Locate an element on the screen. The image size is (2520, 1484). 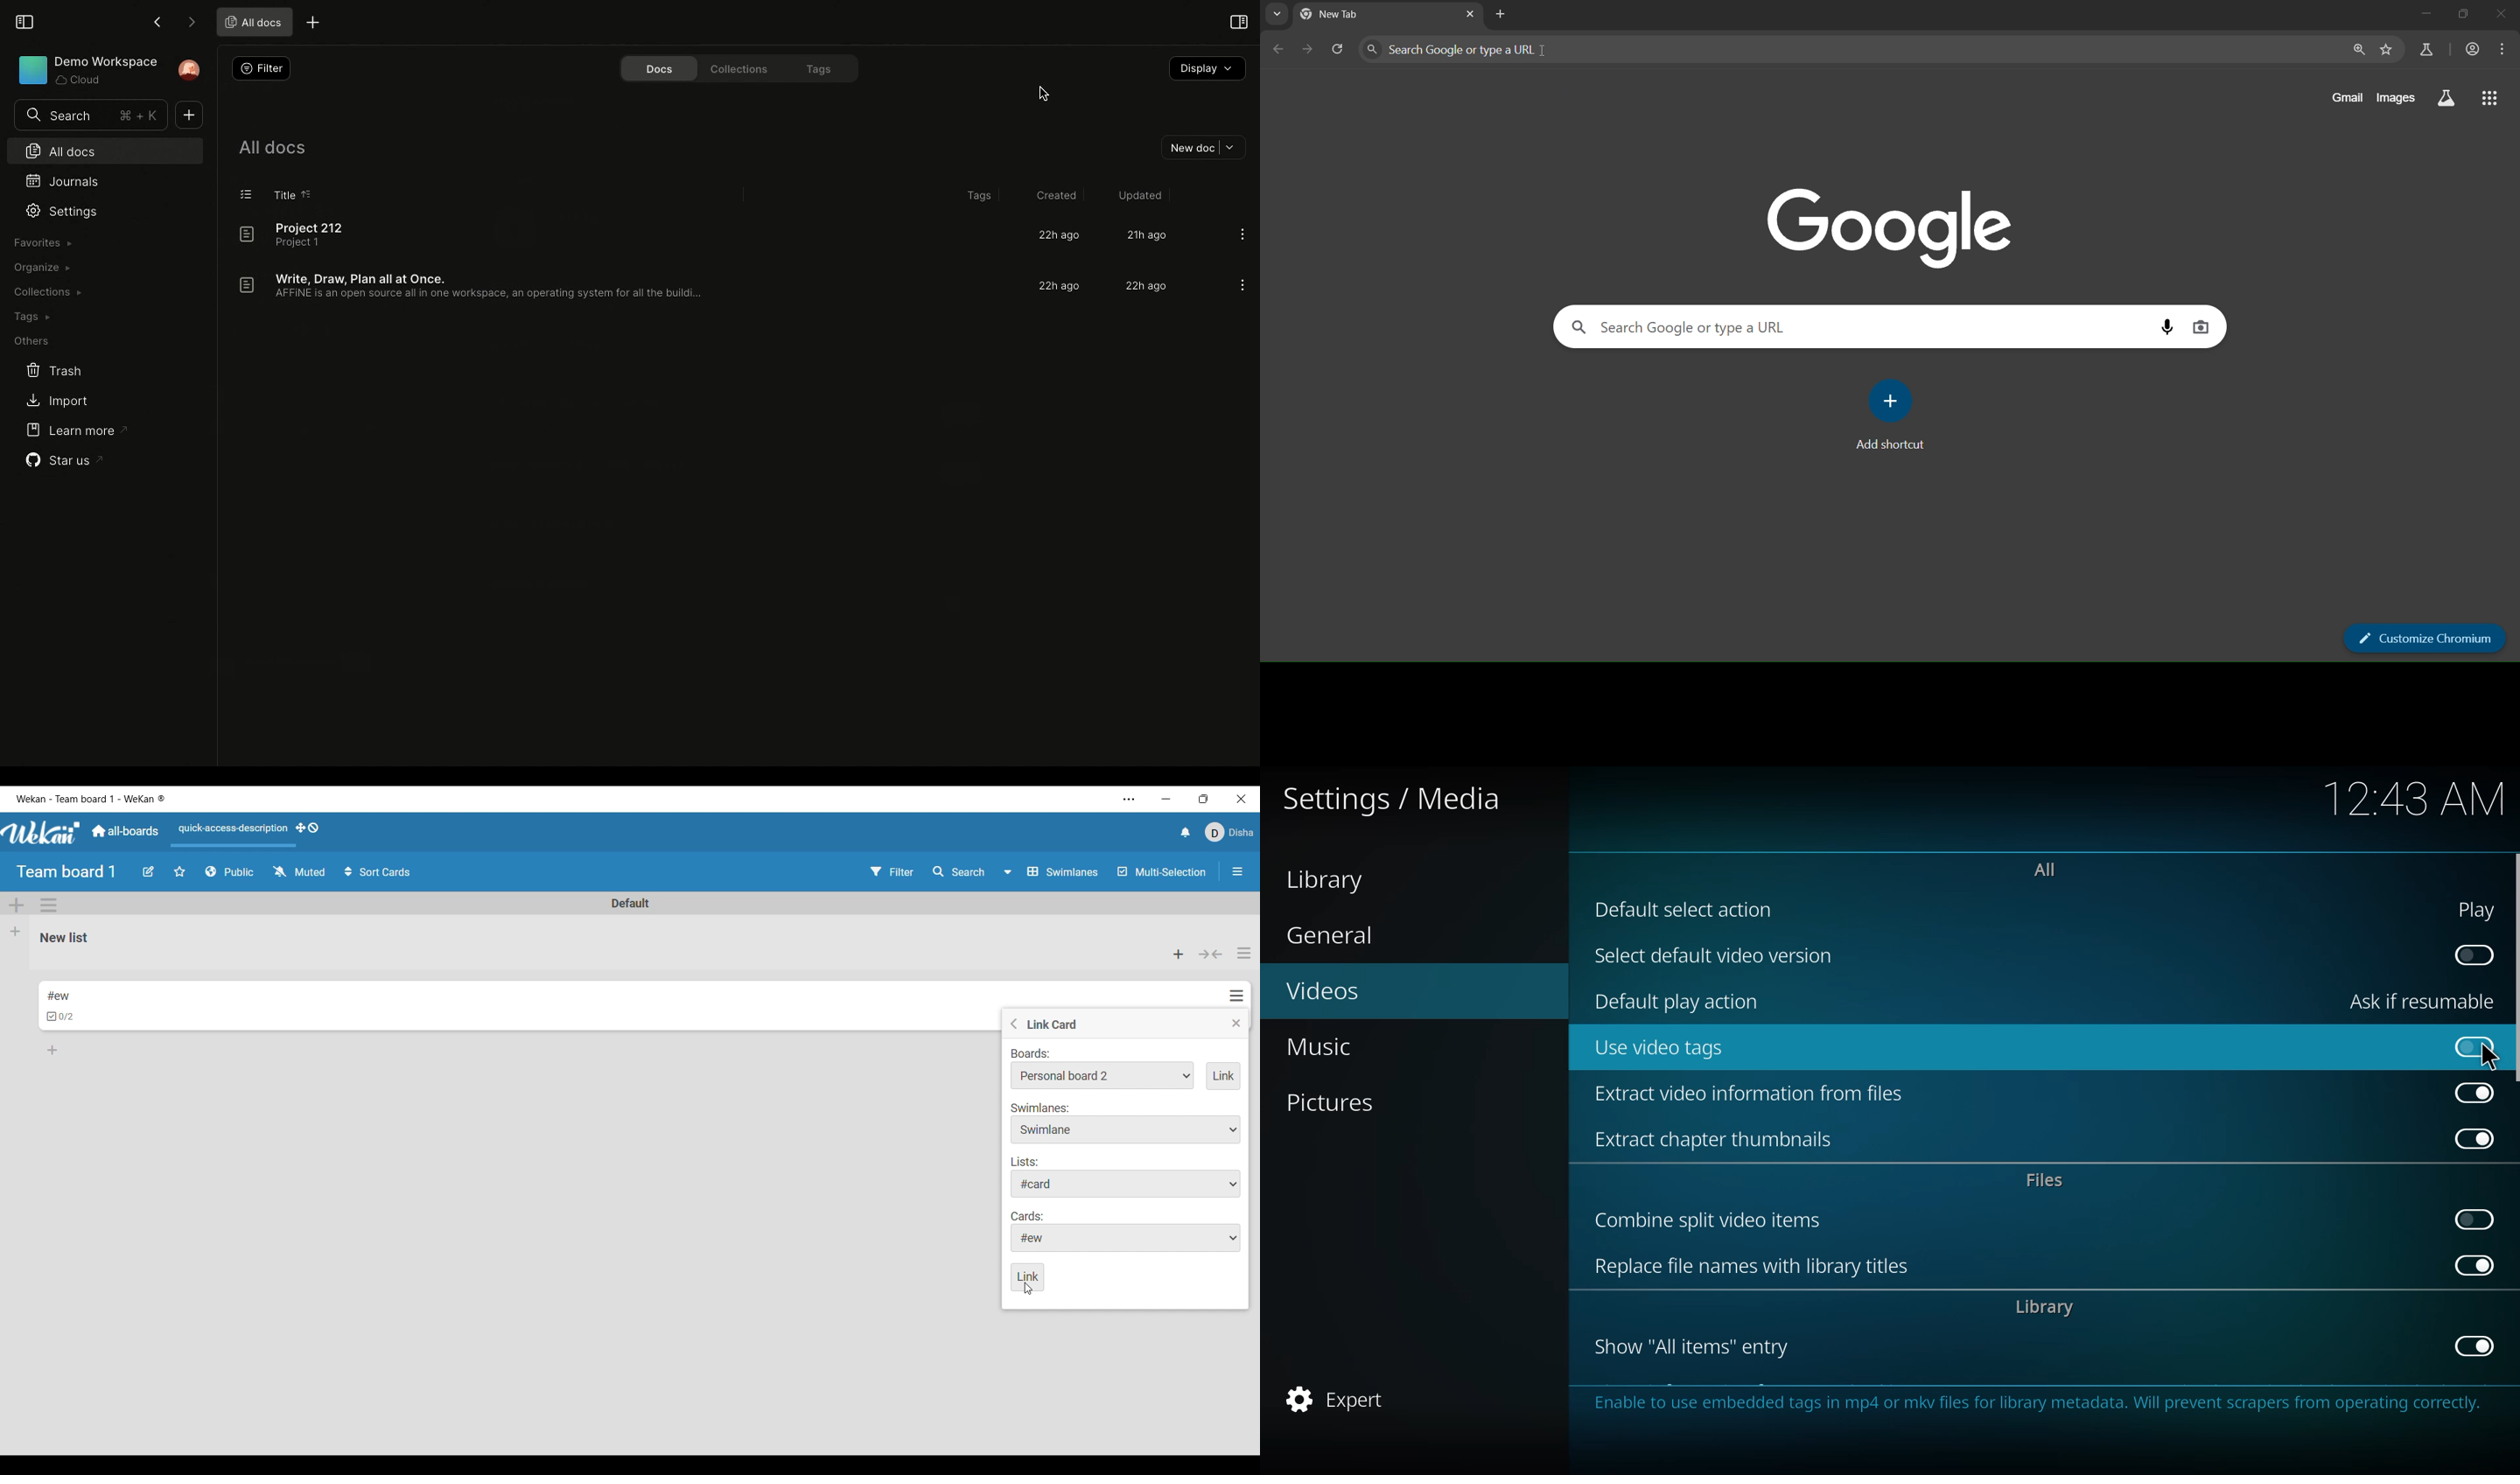
Board title is located at coordinates (67, 872).